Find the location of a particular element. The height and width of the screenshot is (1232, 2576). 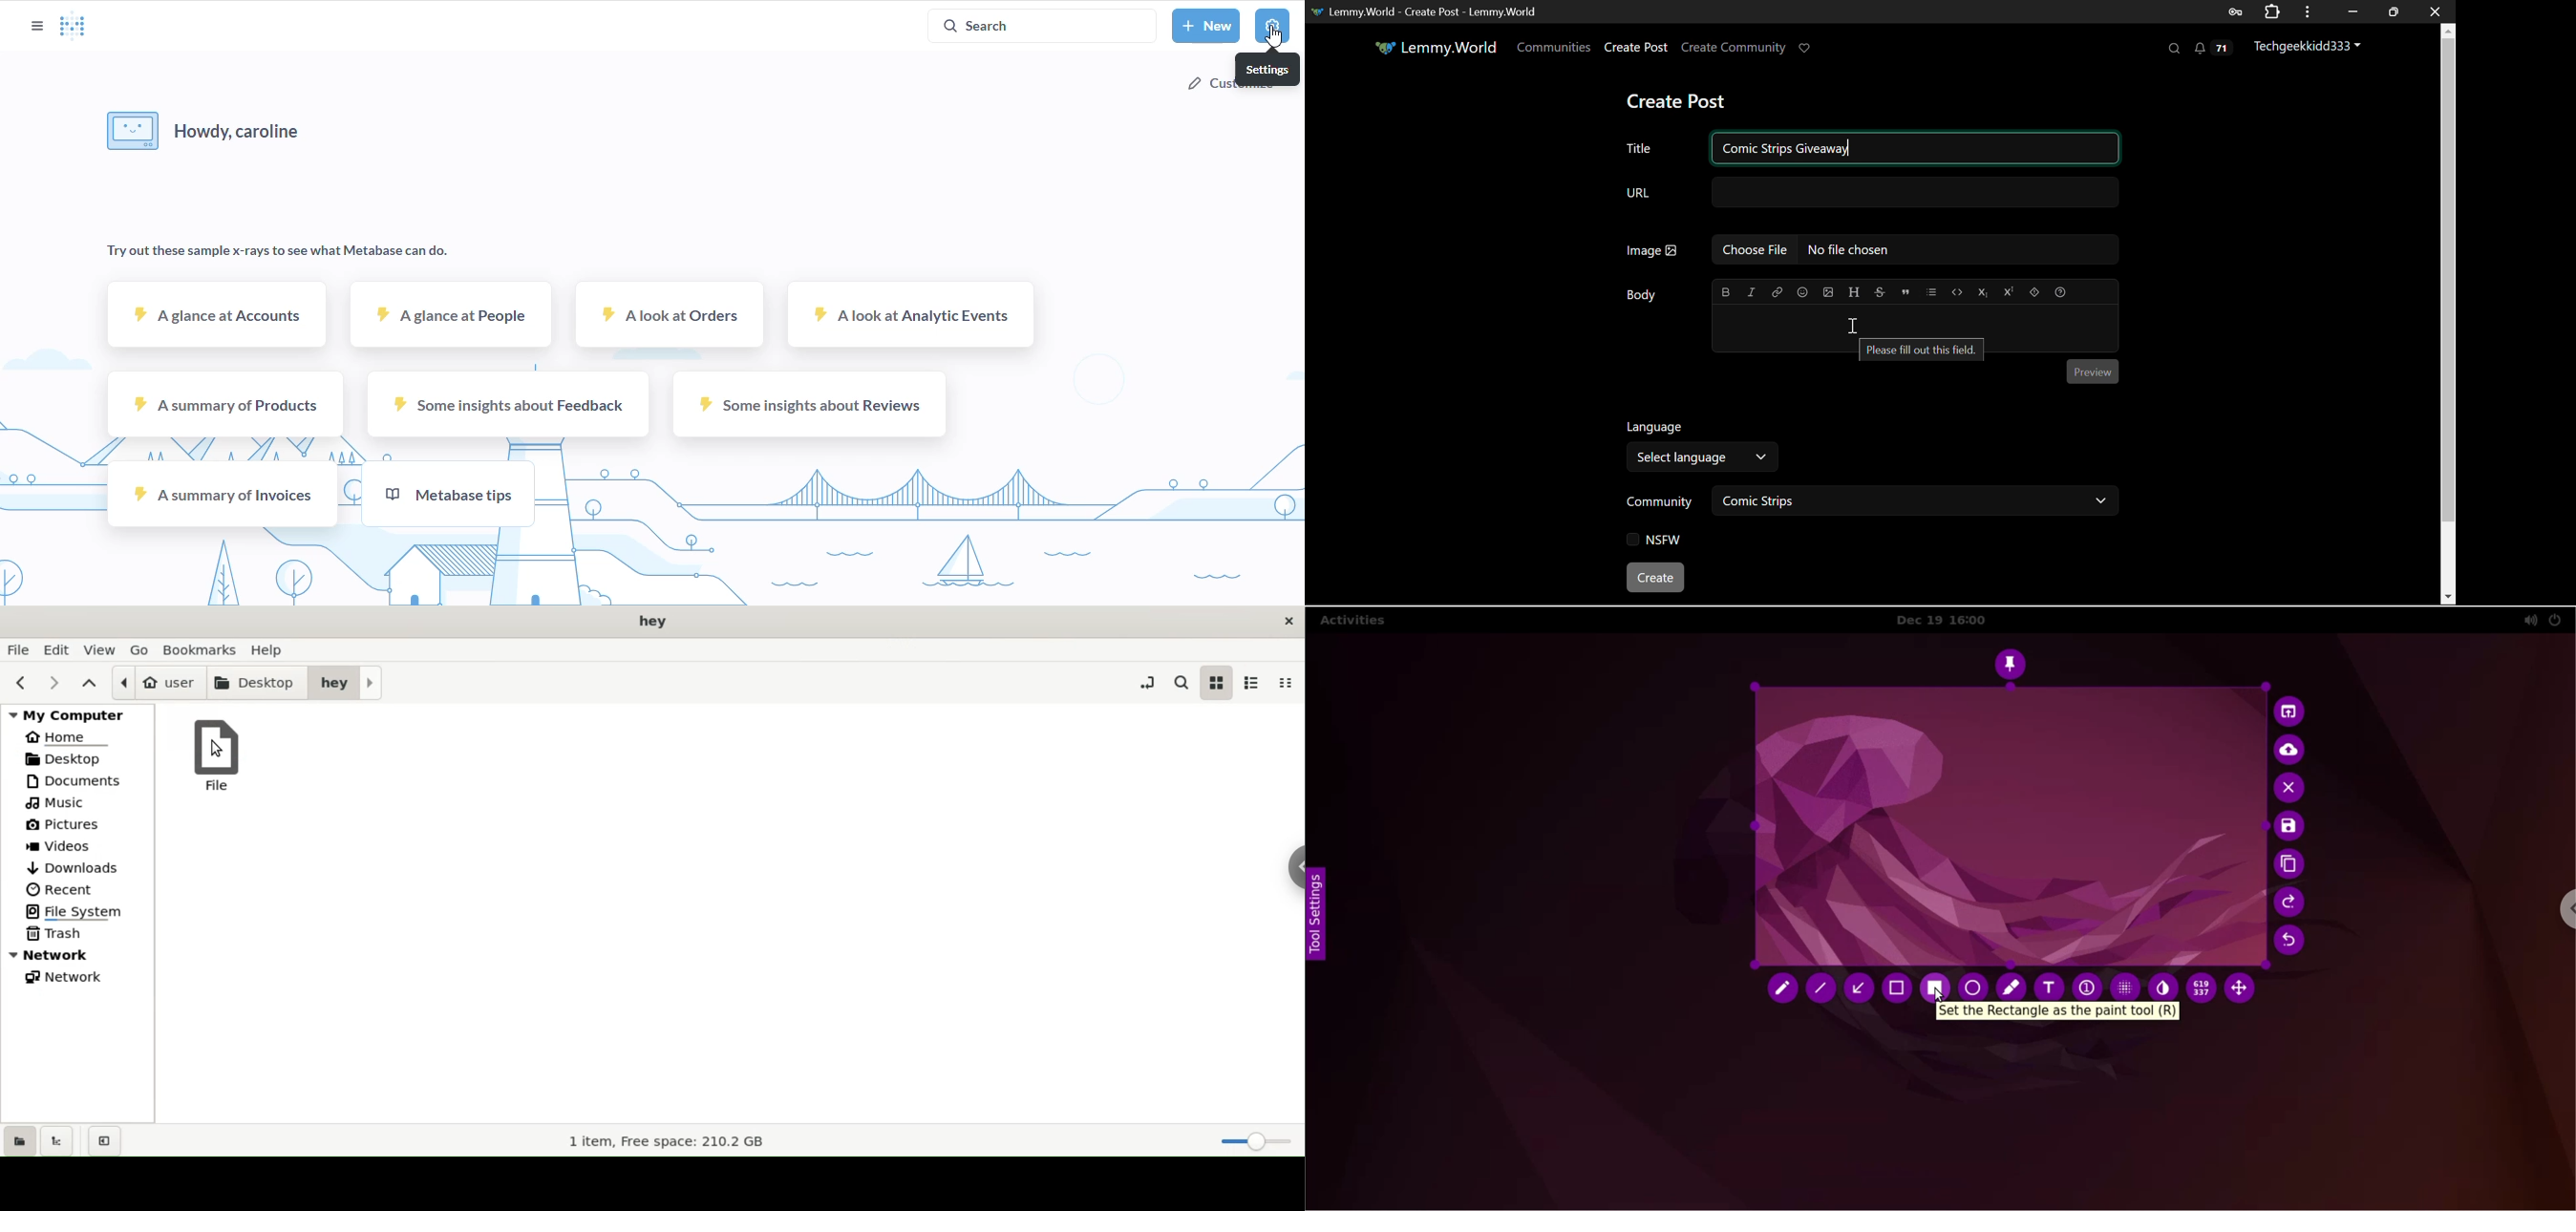

list is located at coordinates (1931, 290).